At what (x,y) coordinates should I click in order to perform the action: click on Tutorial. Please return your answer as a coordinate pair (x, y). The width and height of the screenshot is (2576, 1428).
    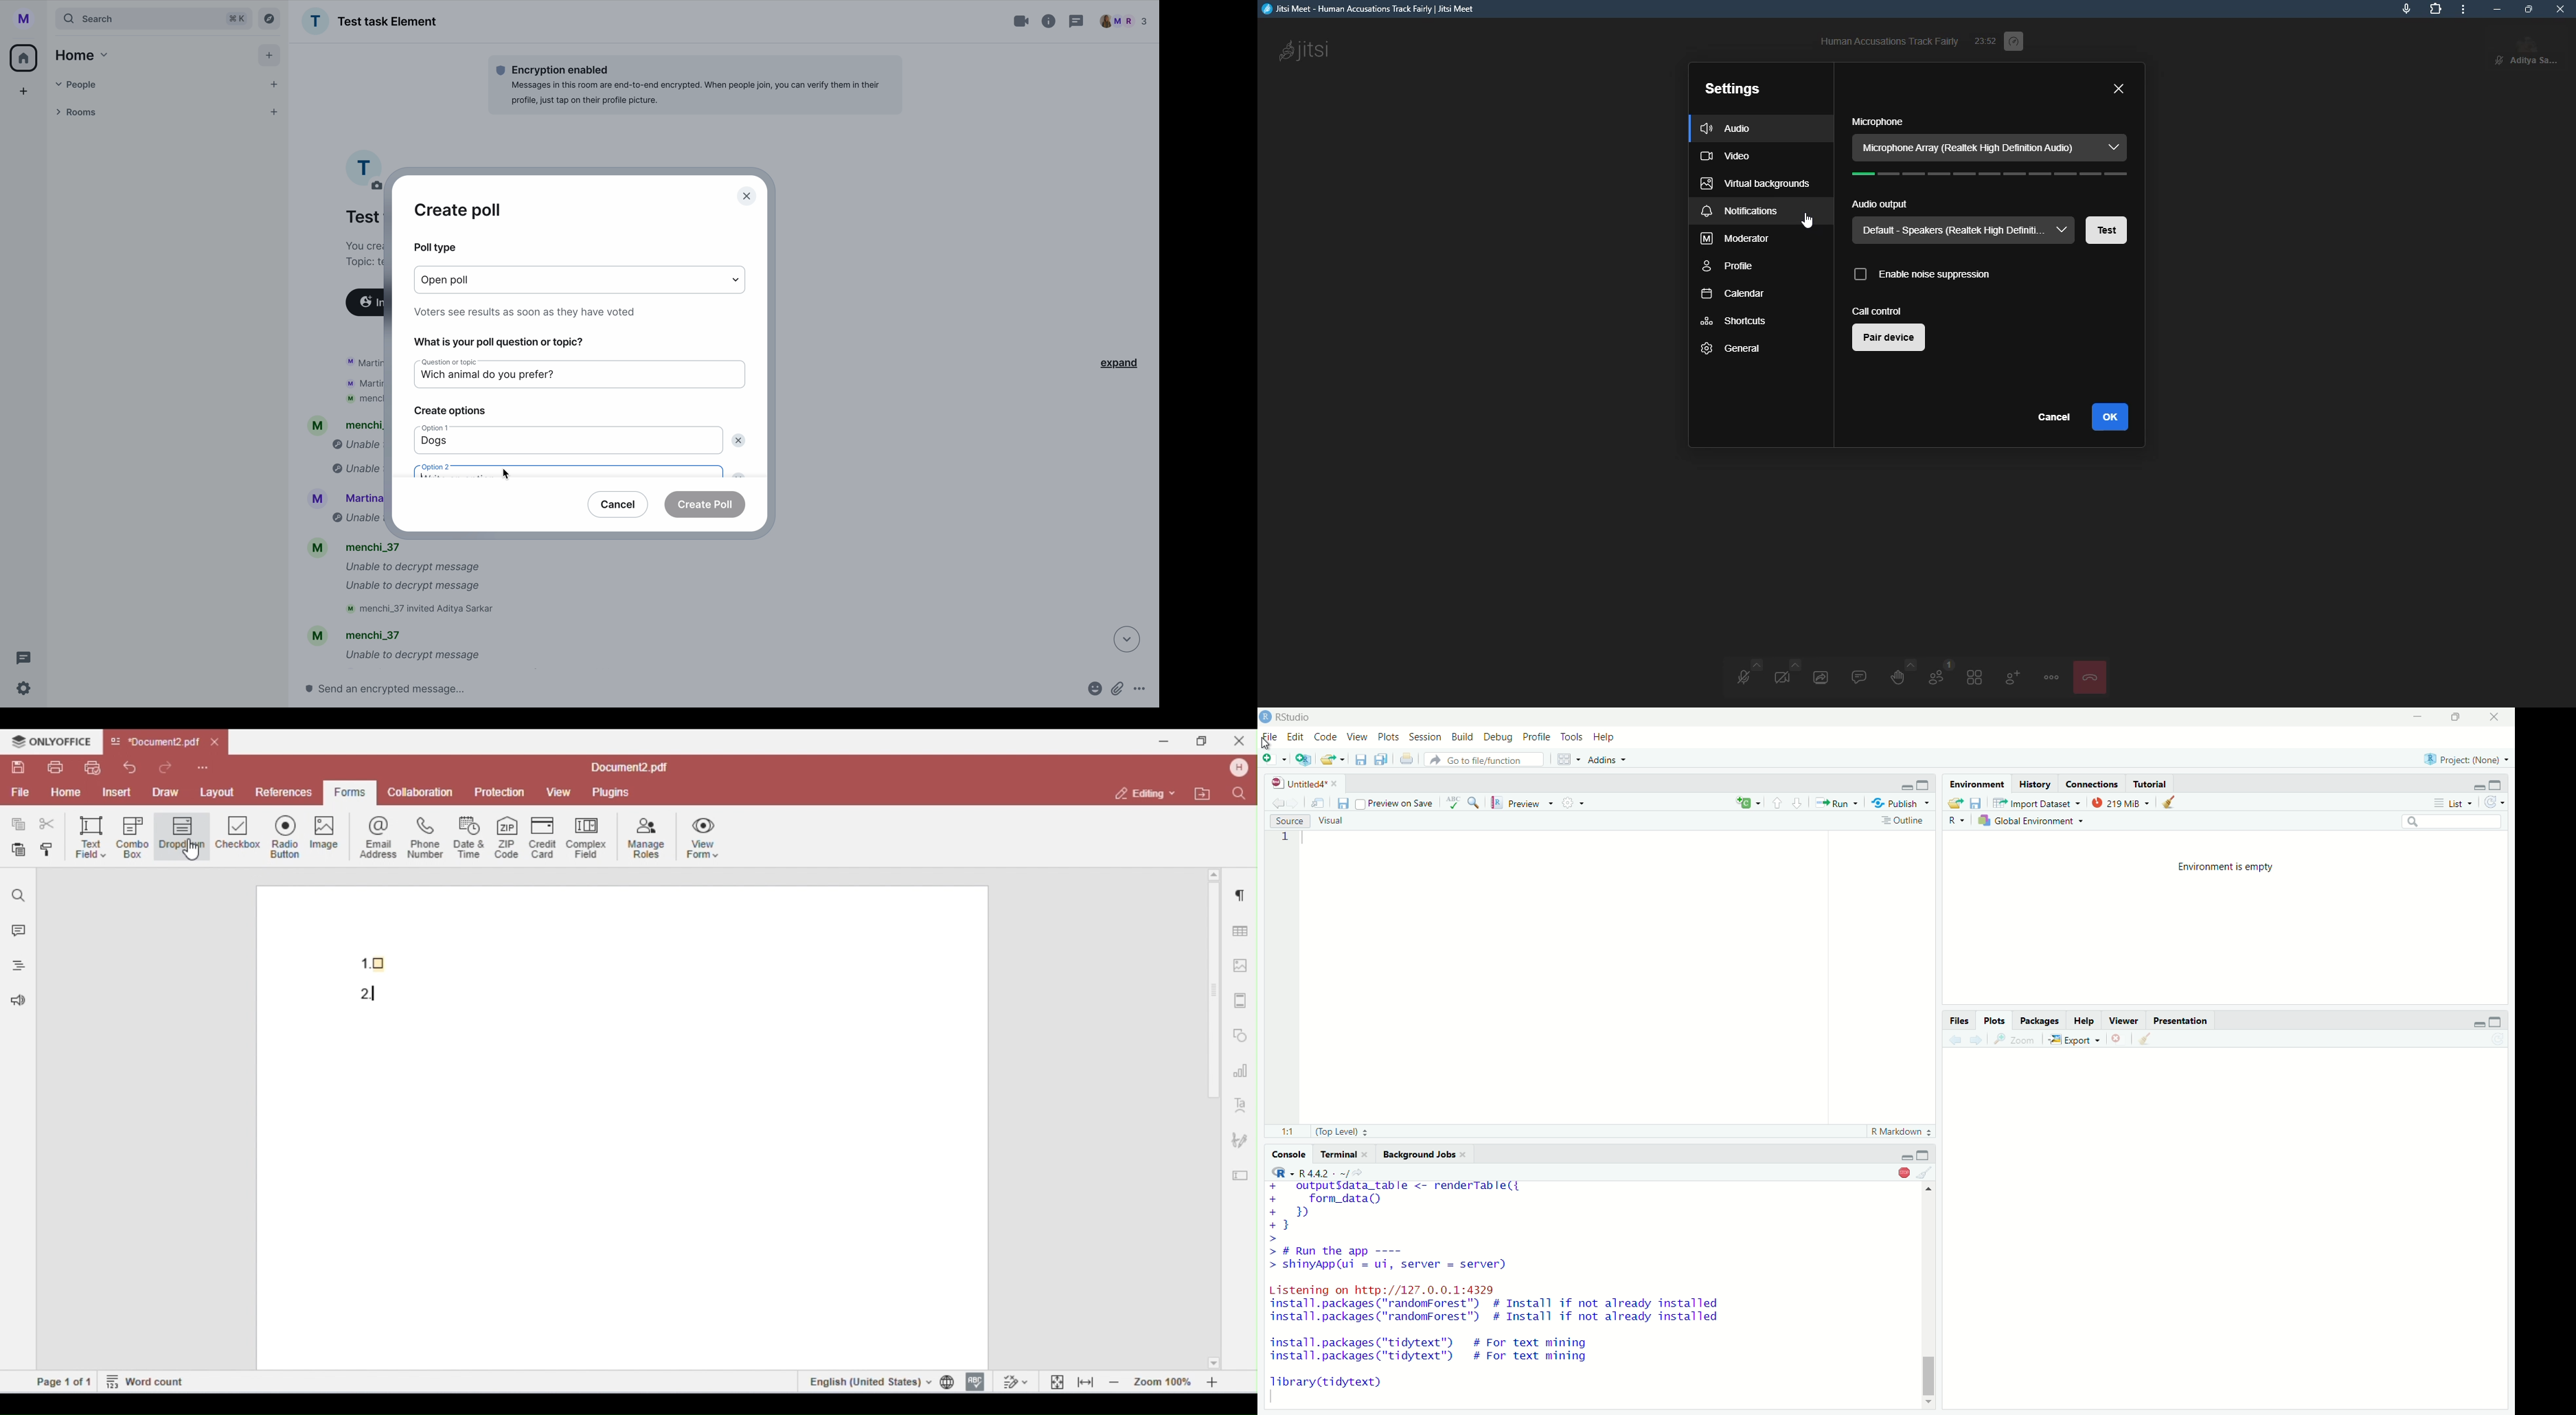
    Looking at the image, I should click on (2150, 784).